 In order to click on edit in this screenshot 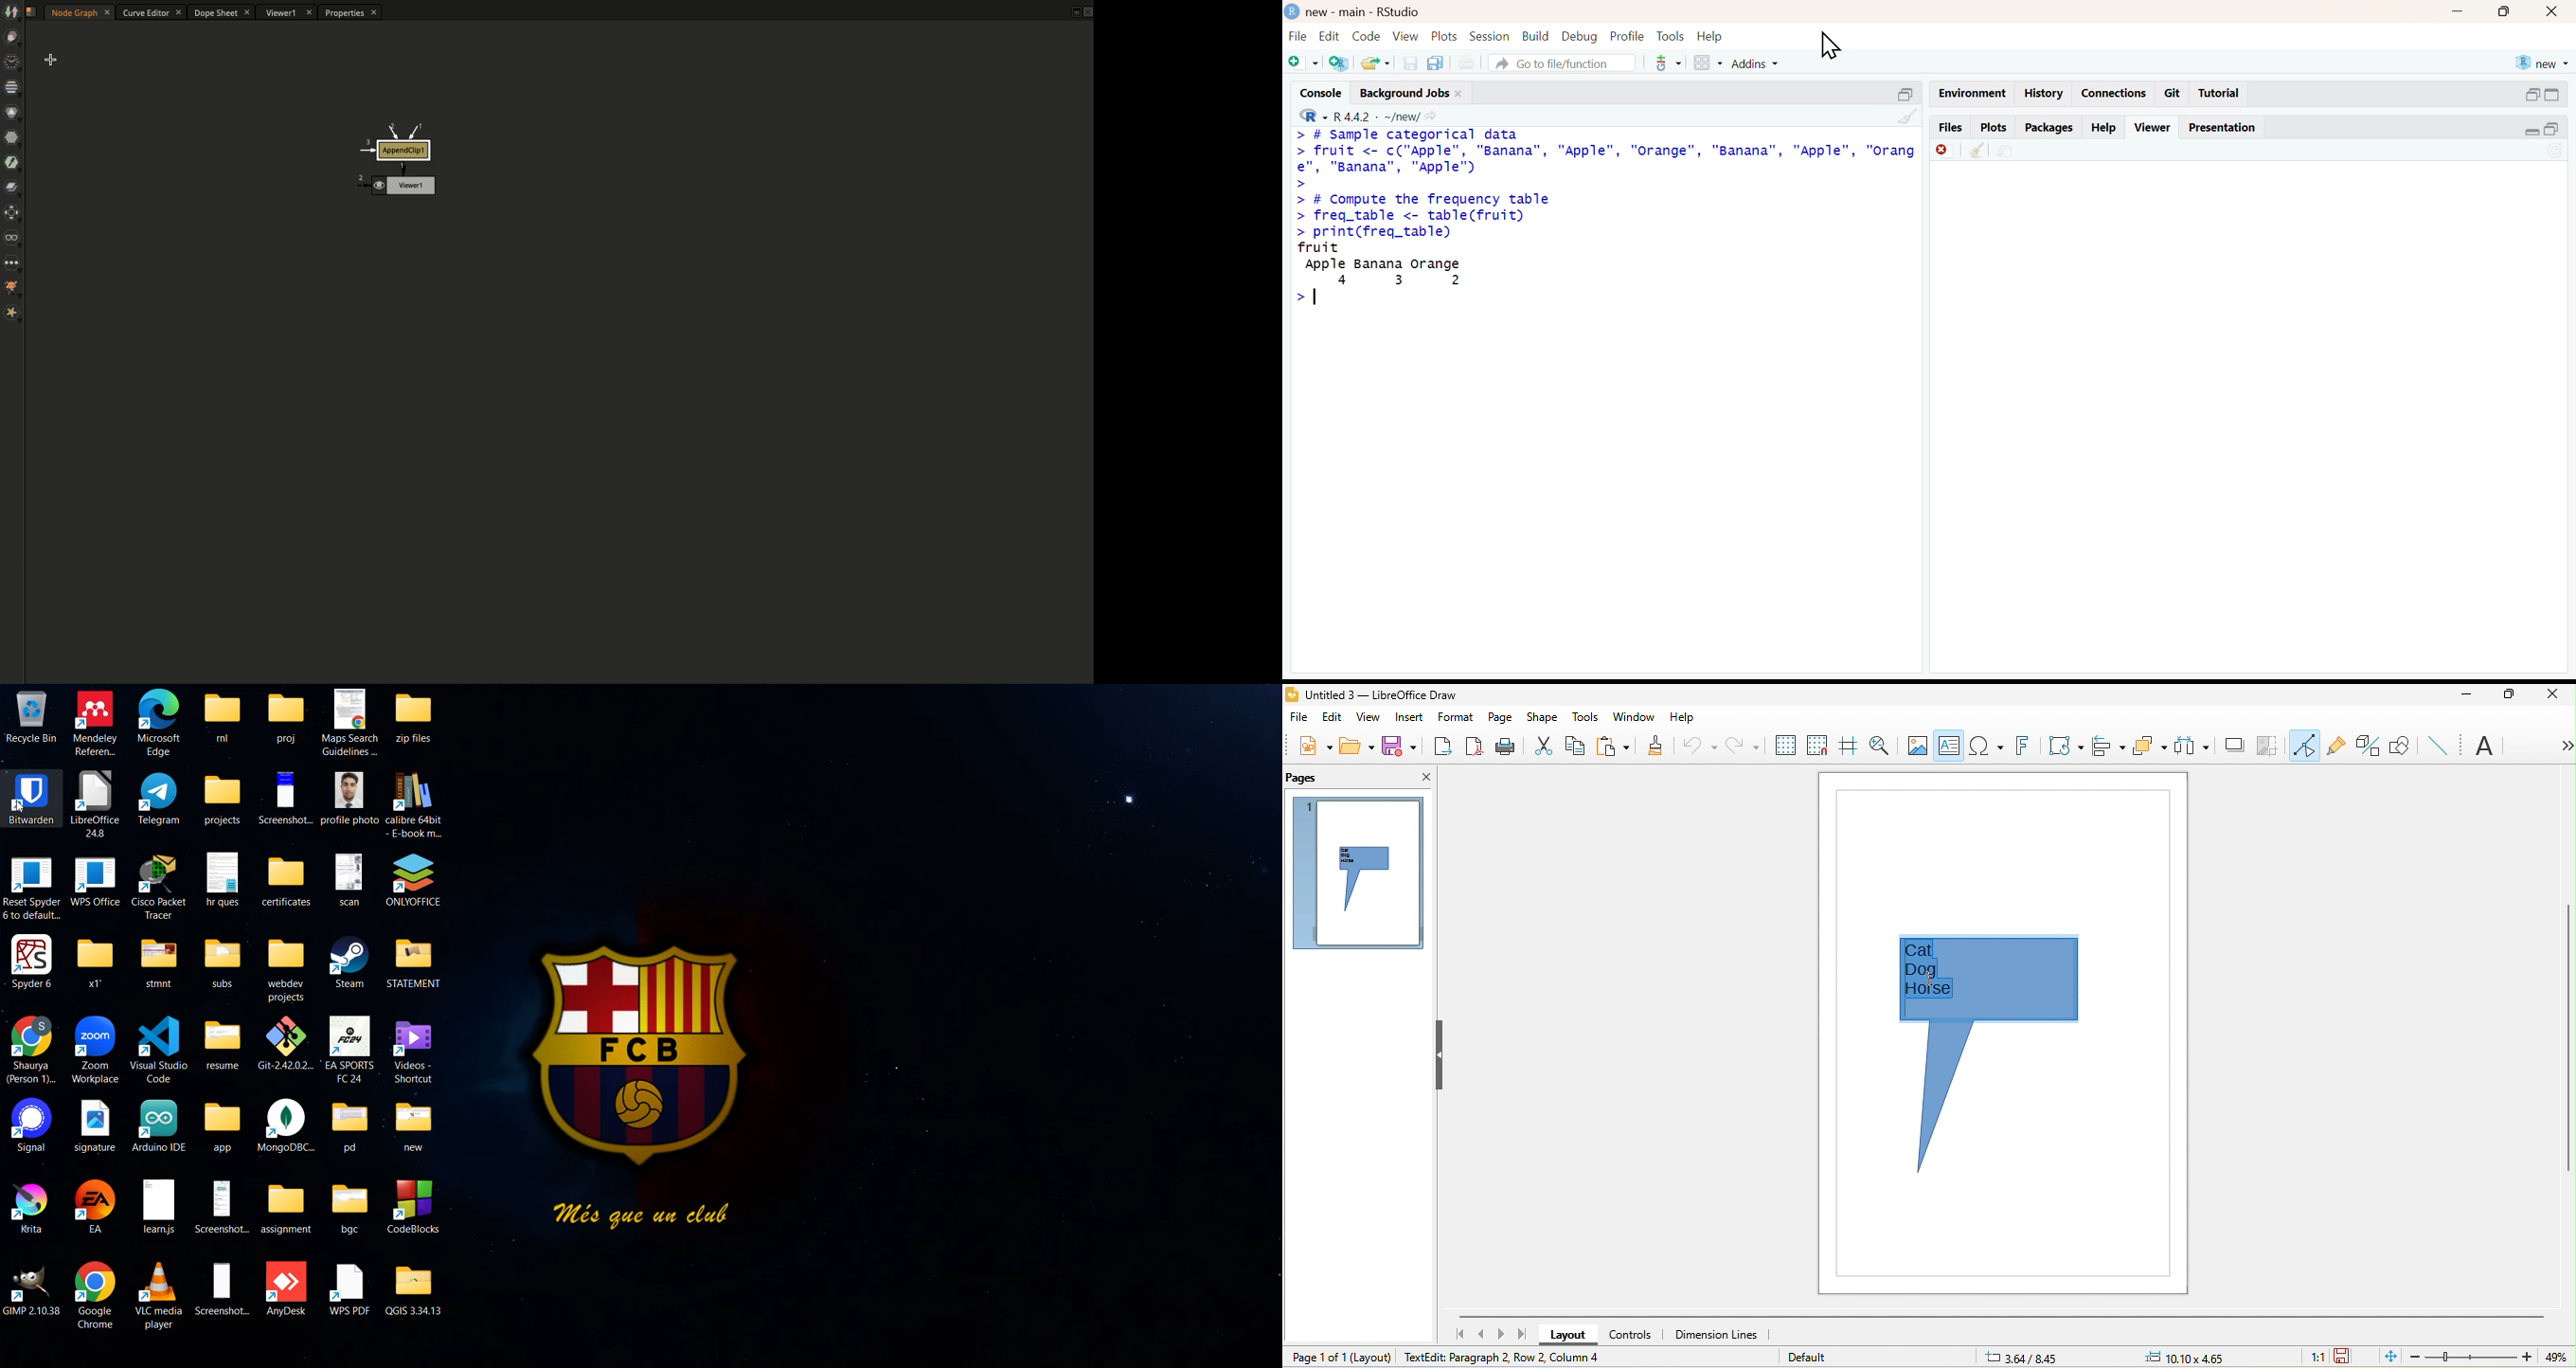, I will do `click(1328, 36)`.